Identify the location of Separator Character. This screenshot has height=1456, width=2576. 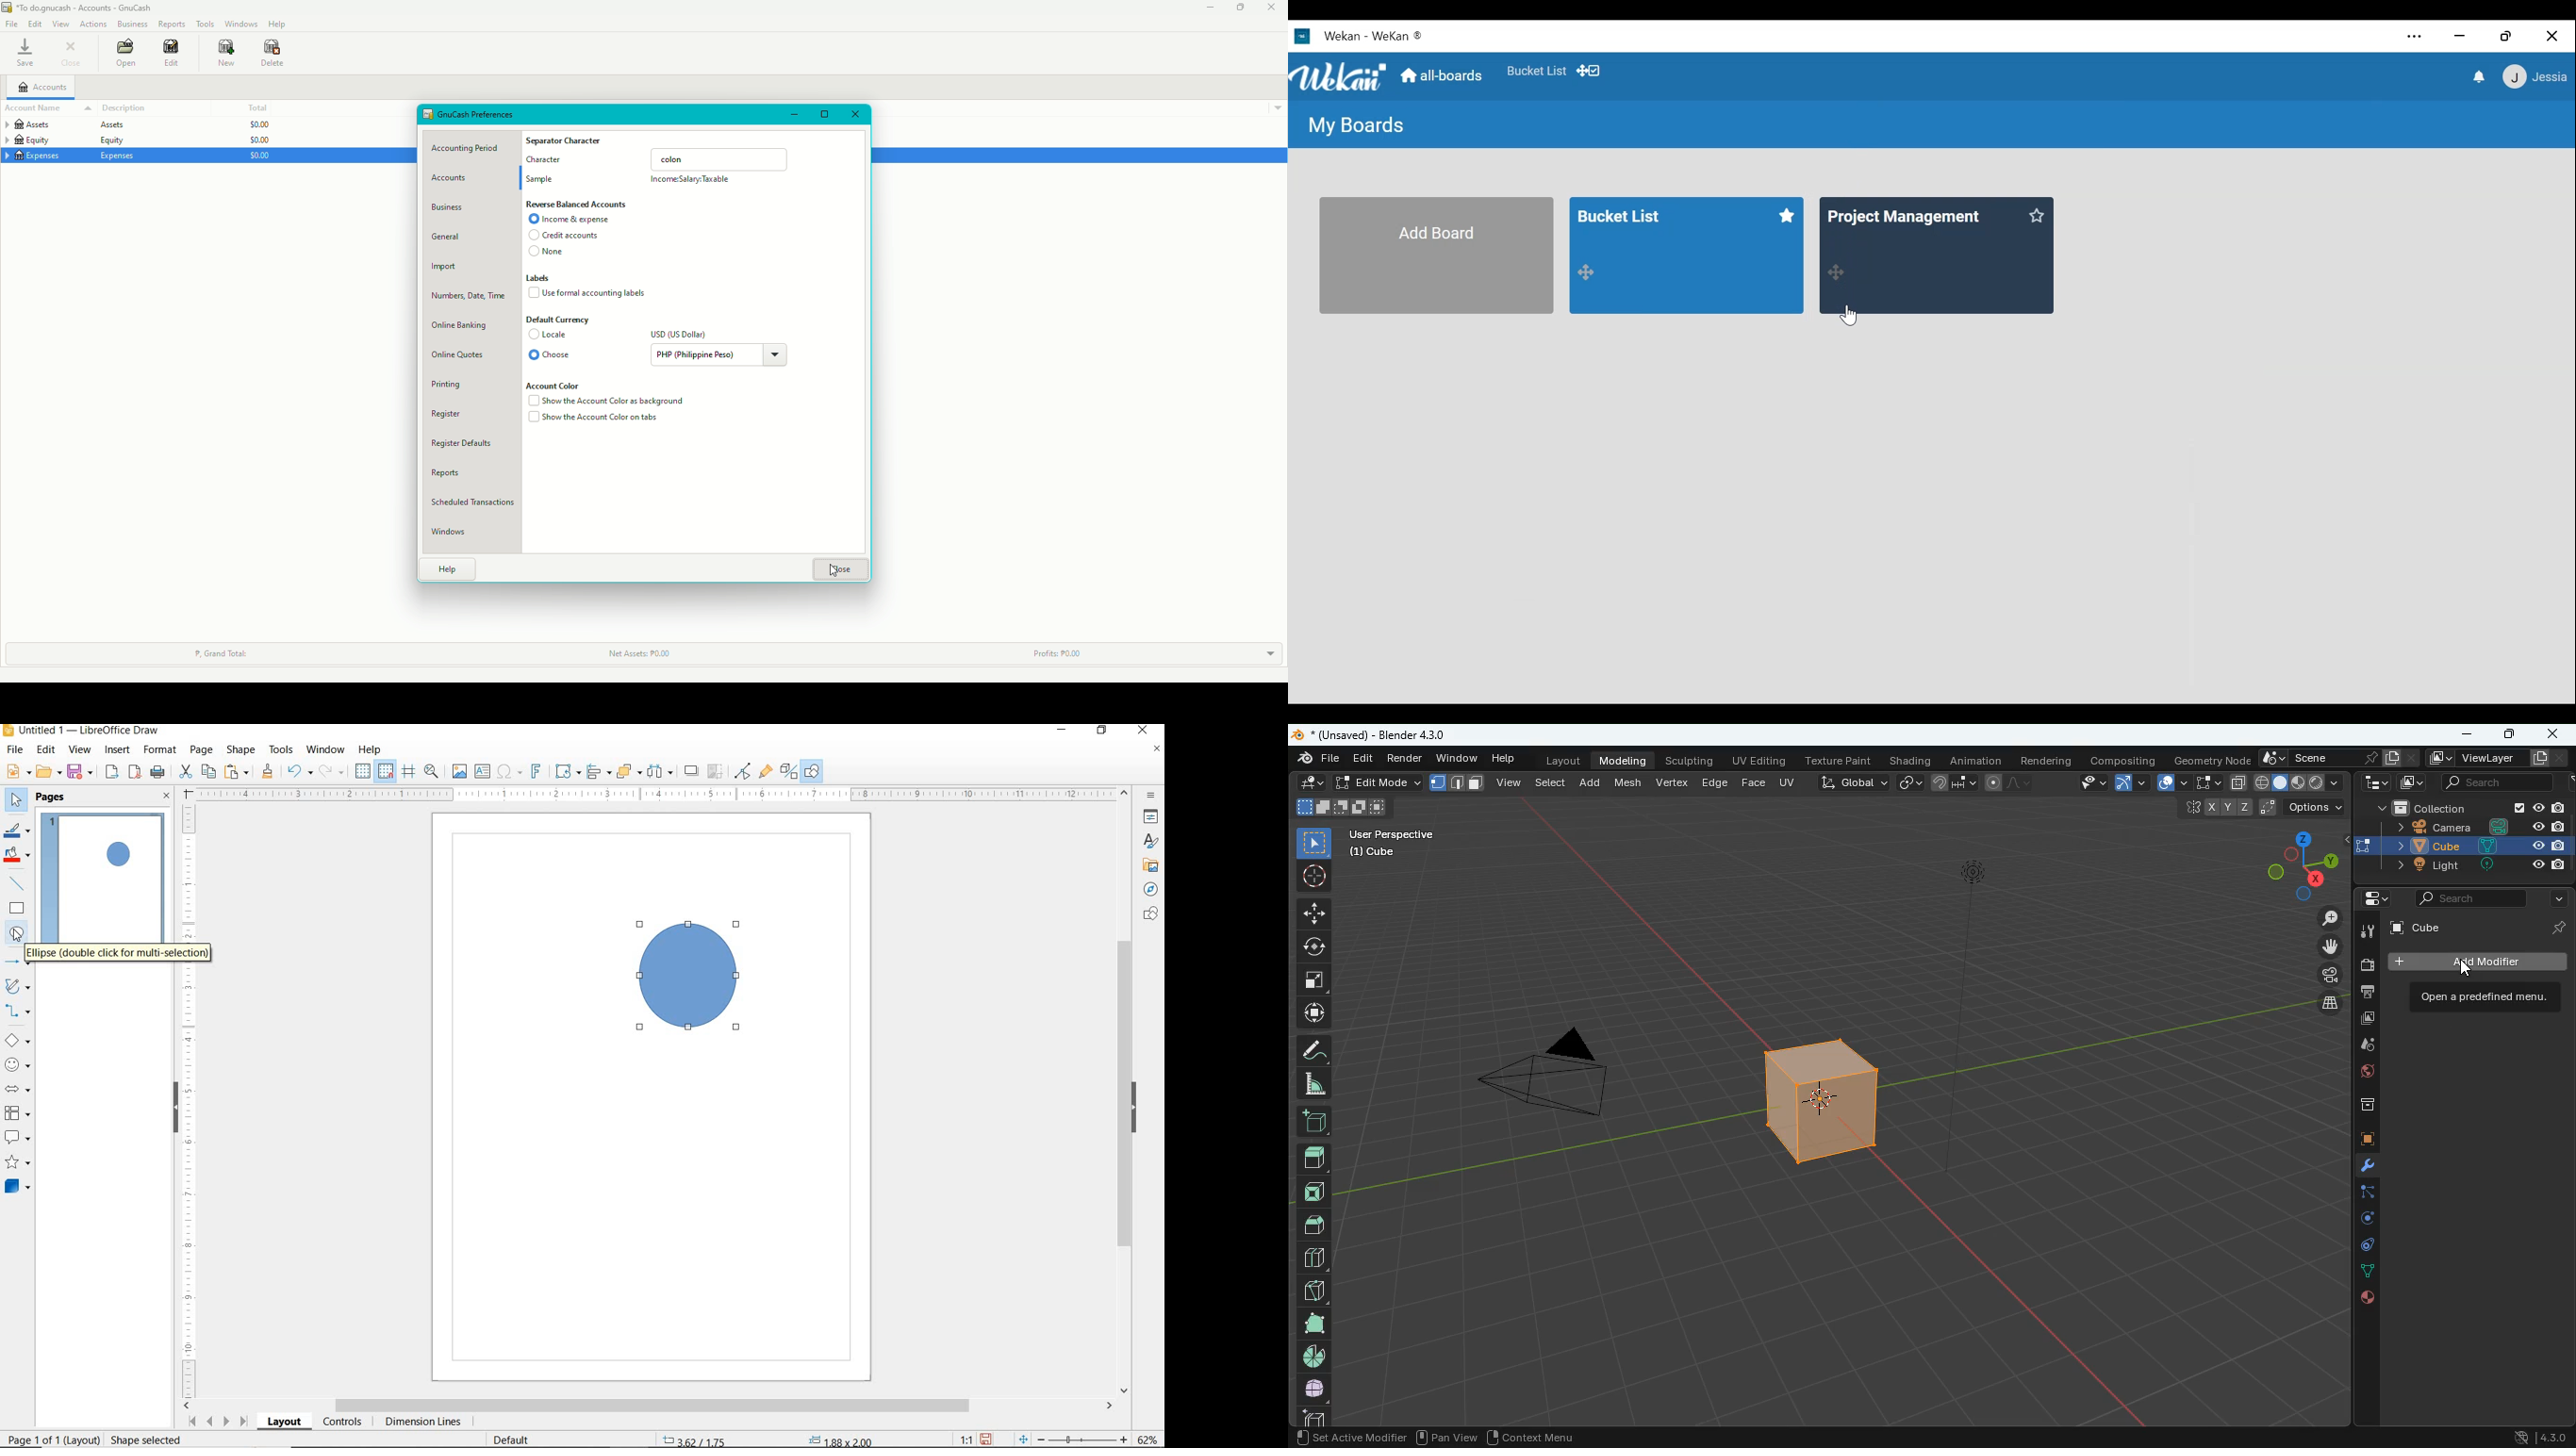
(566, 142).